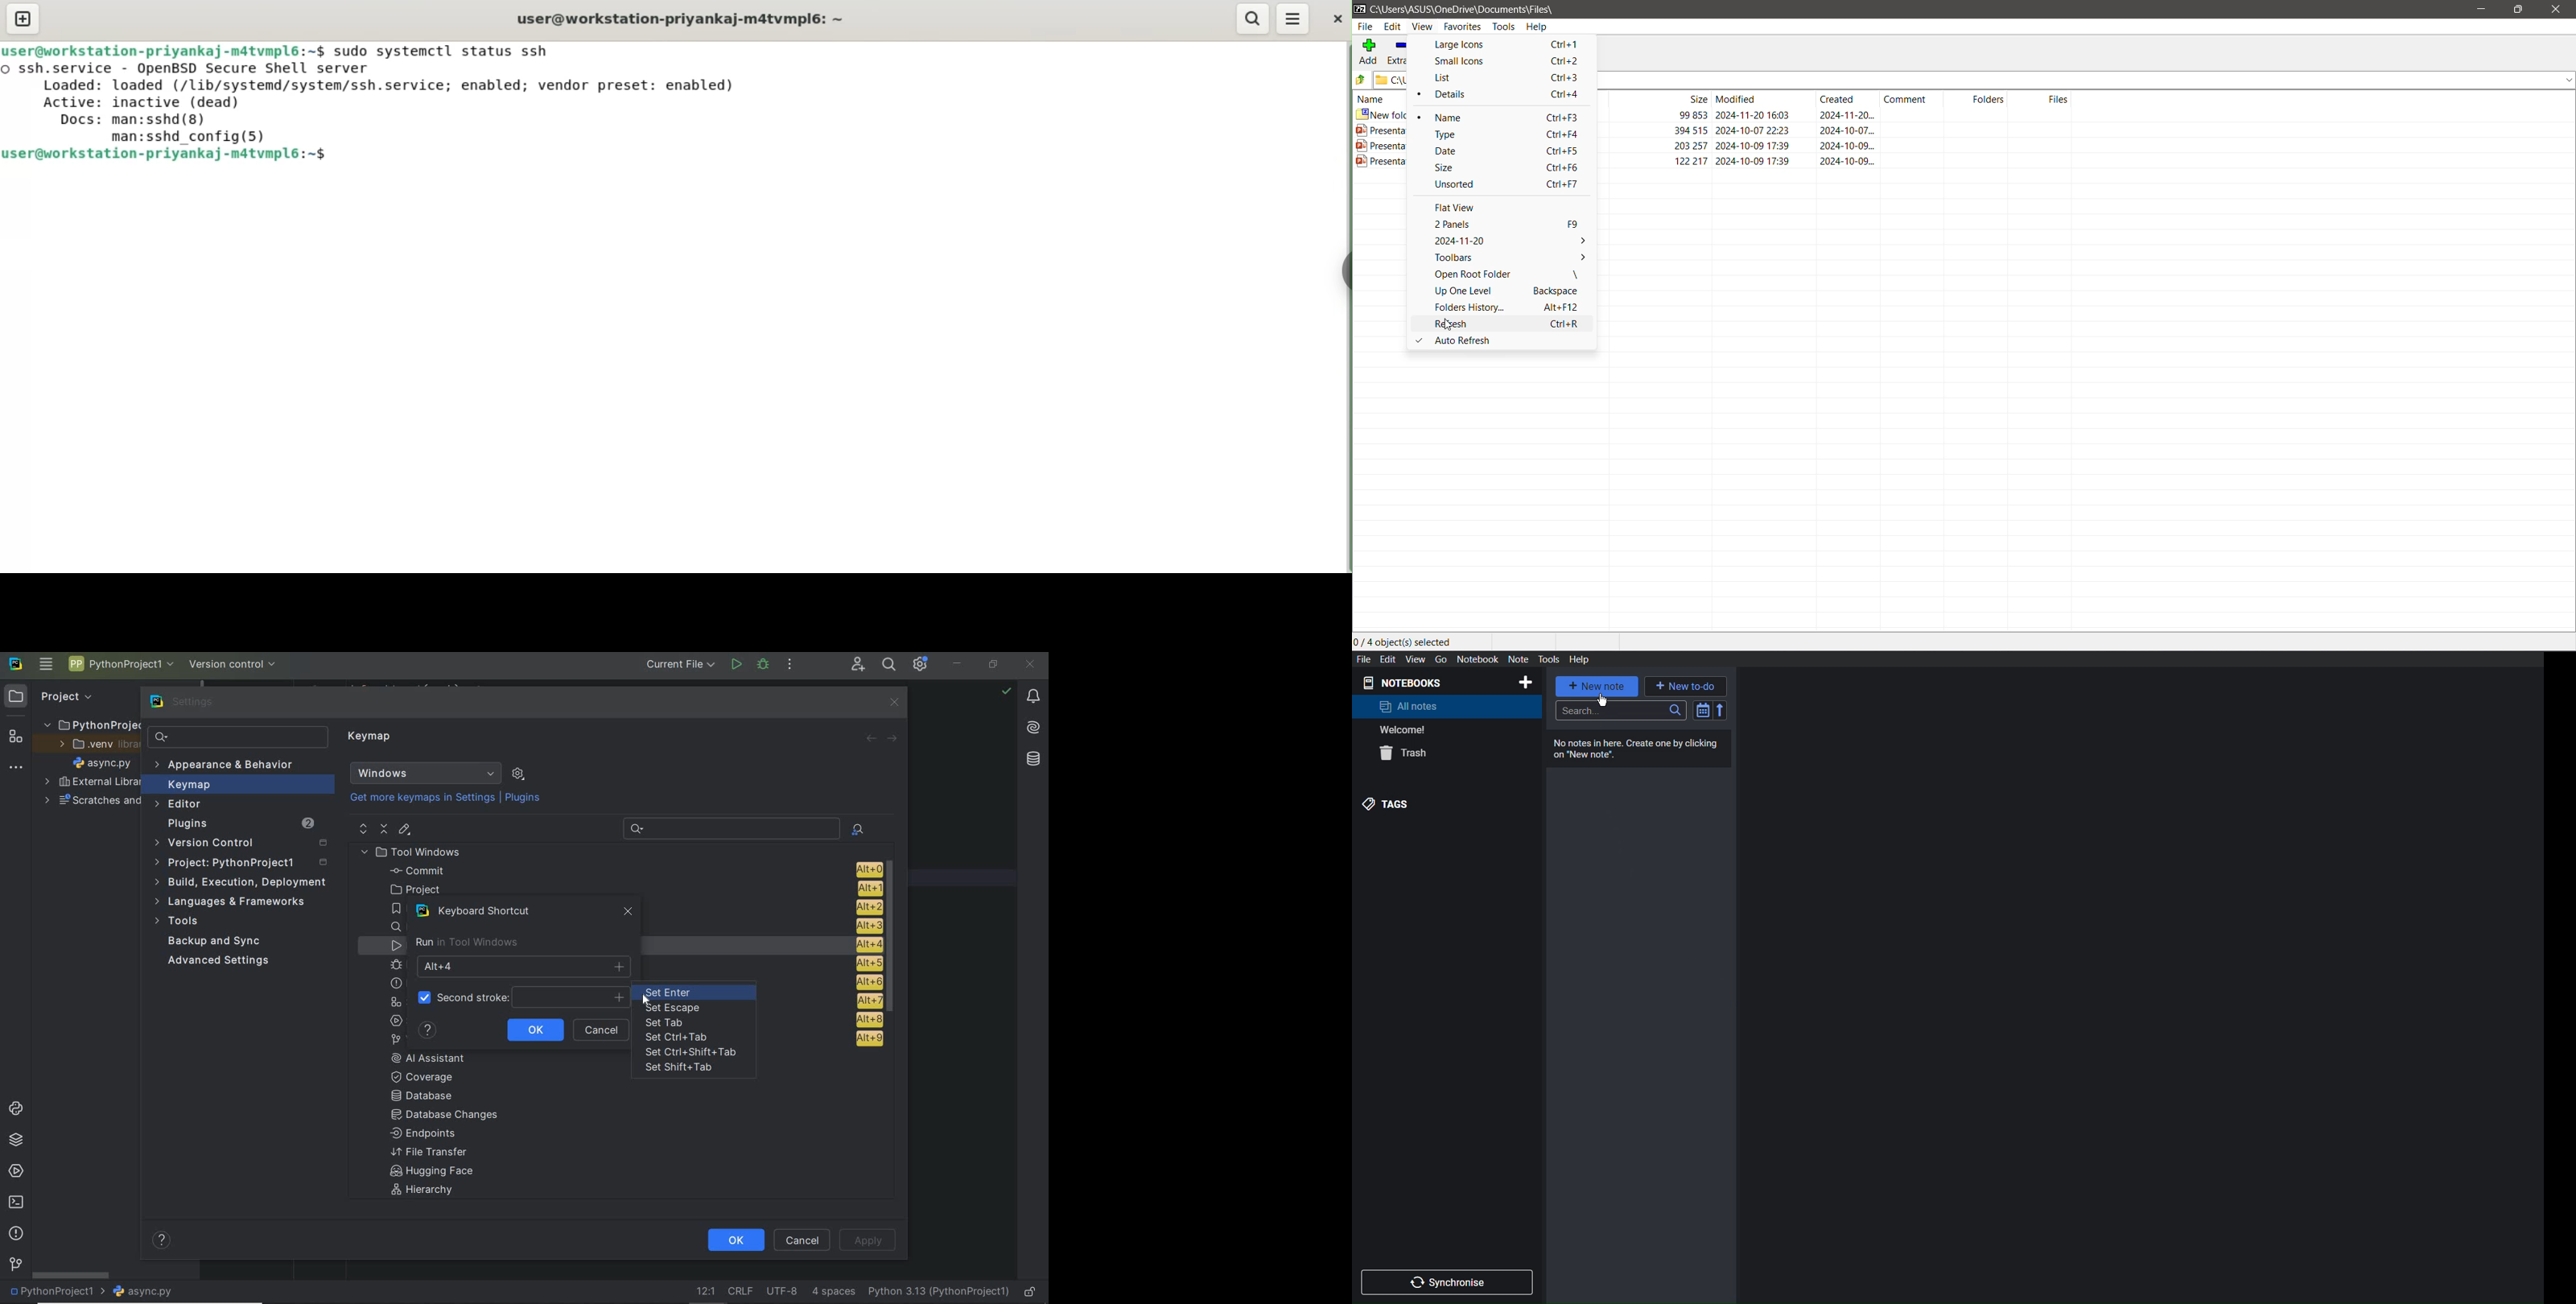  Describe the element at coordinates (1462, 150) in the screenshot. I see `Date` at that location.